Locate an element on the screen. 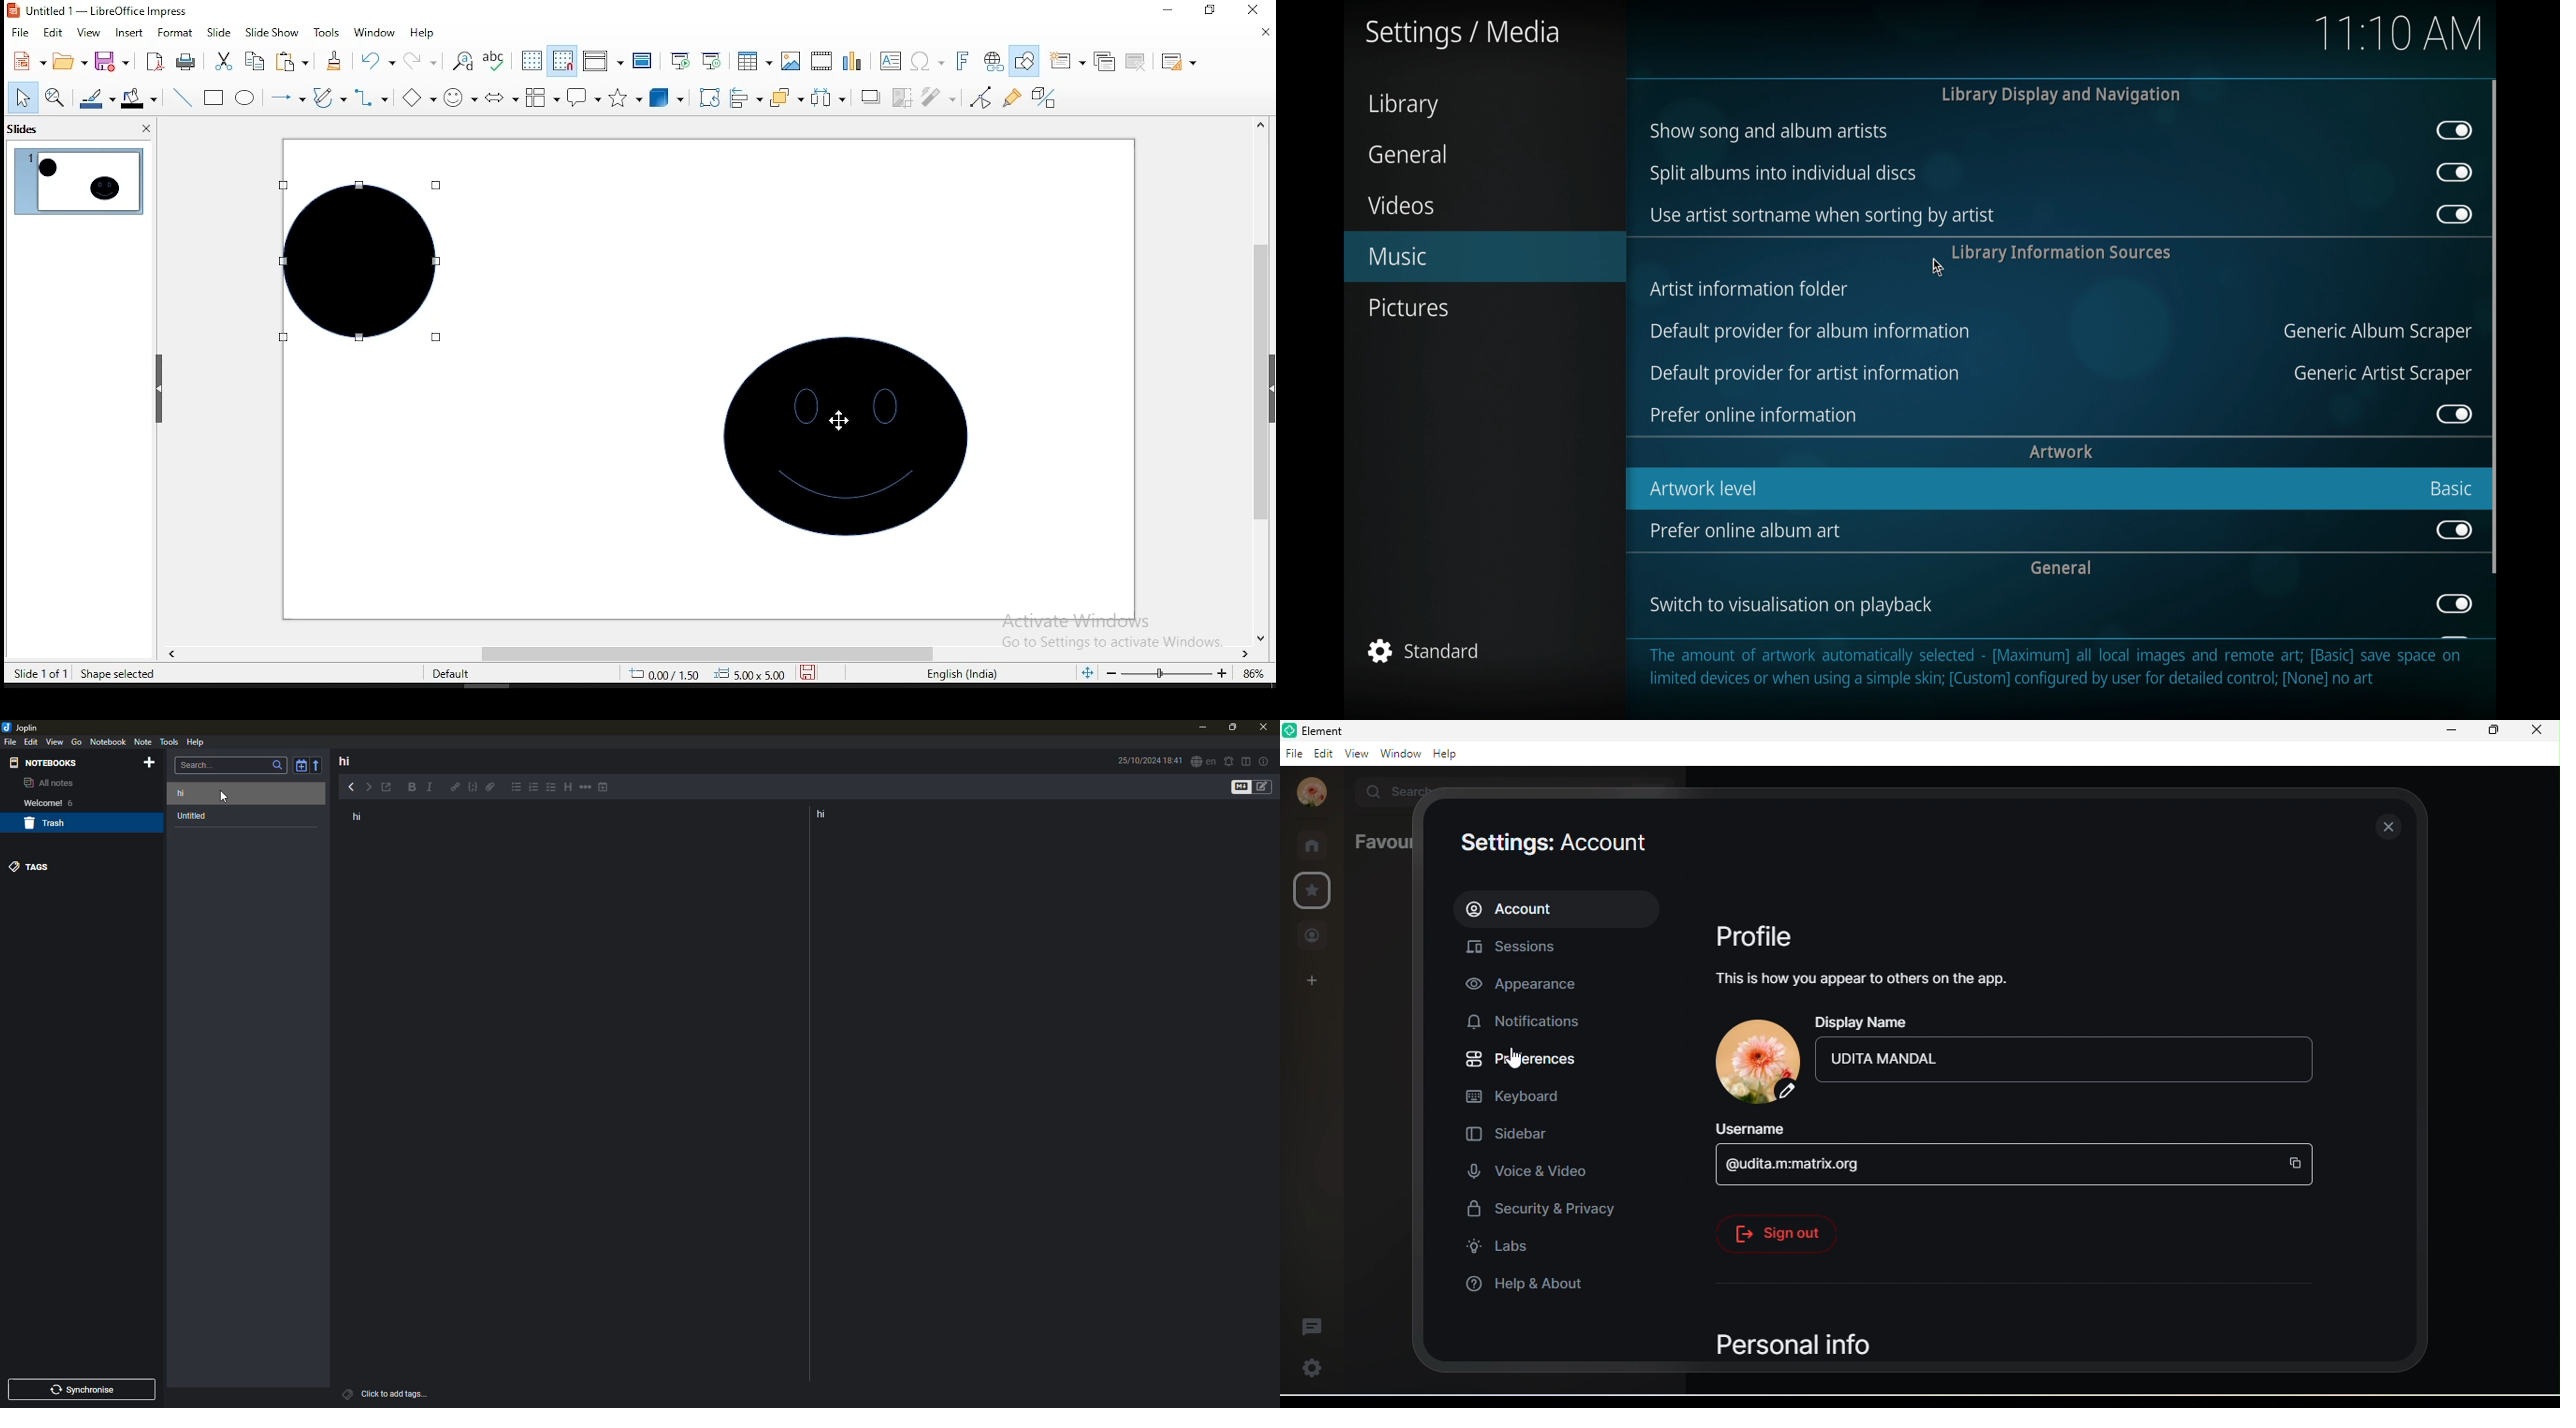 The height and width of the screenshot is (1428, 2576). view is located at coordinates (89, 34).